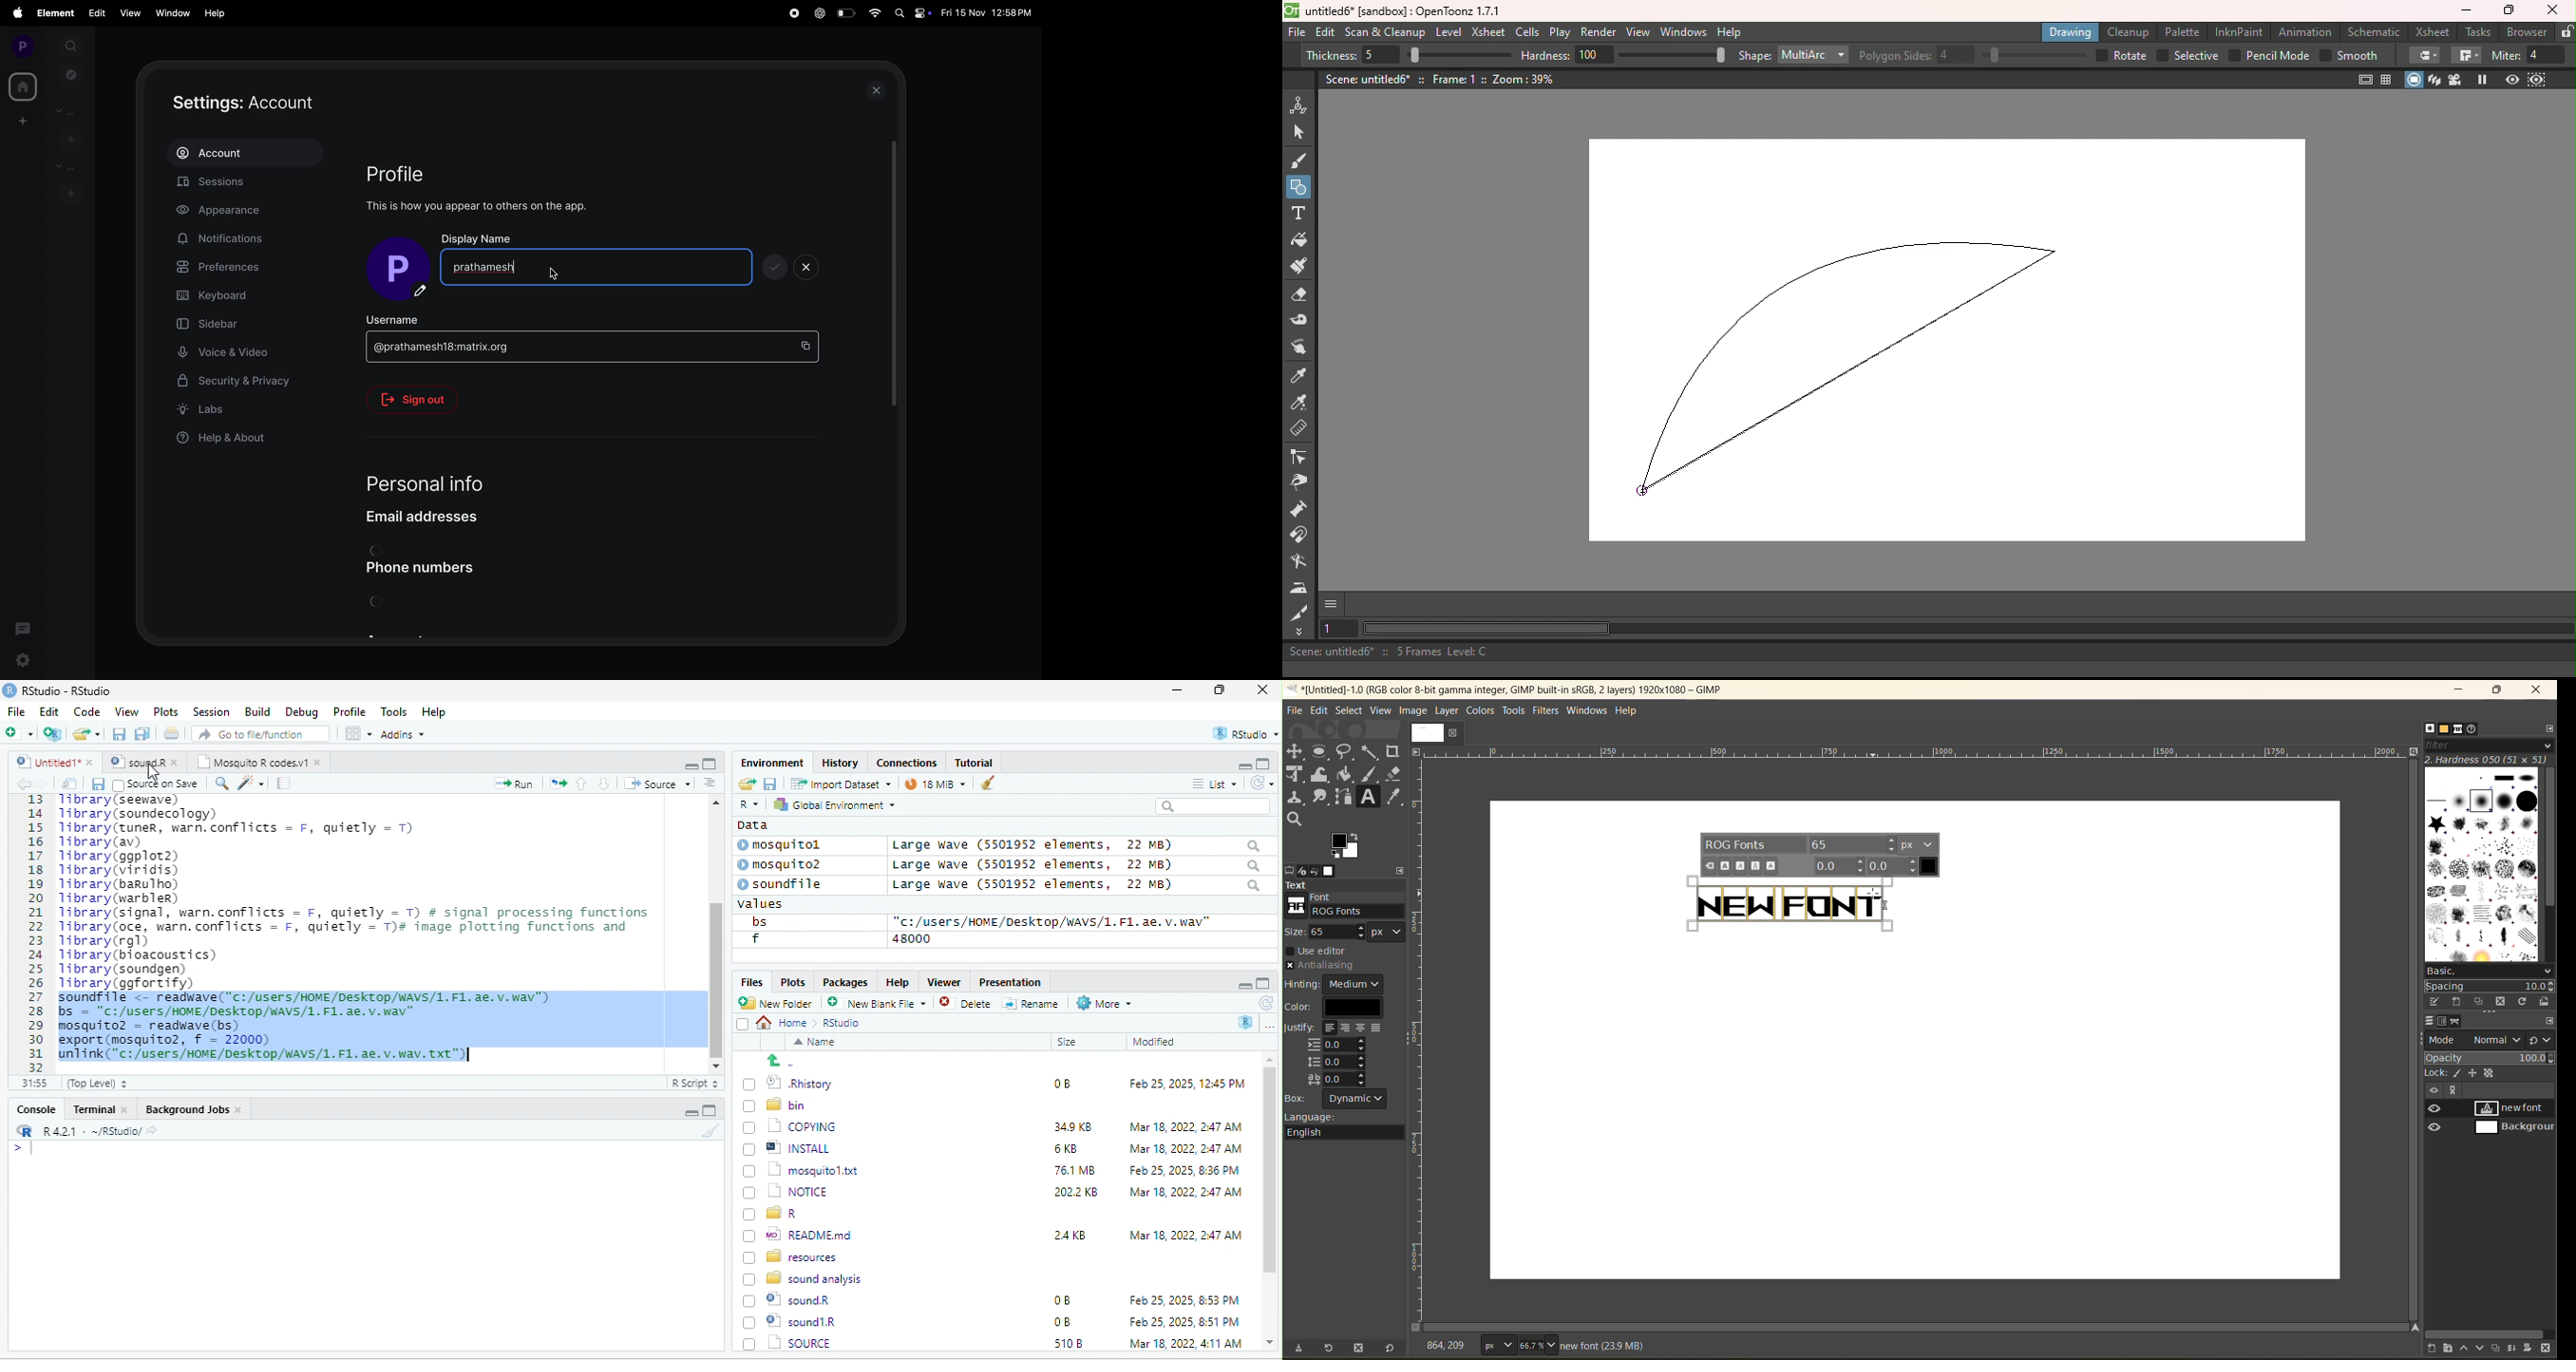  I want to click on 0B, so click(1056, 1081).